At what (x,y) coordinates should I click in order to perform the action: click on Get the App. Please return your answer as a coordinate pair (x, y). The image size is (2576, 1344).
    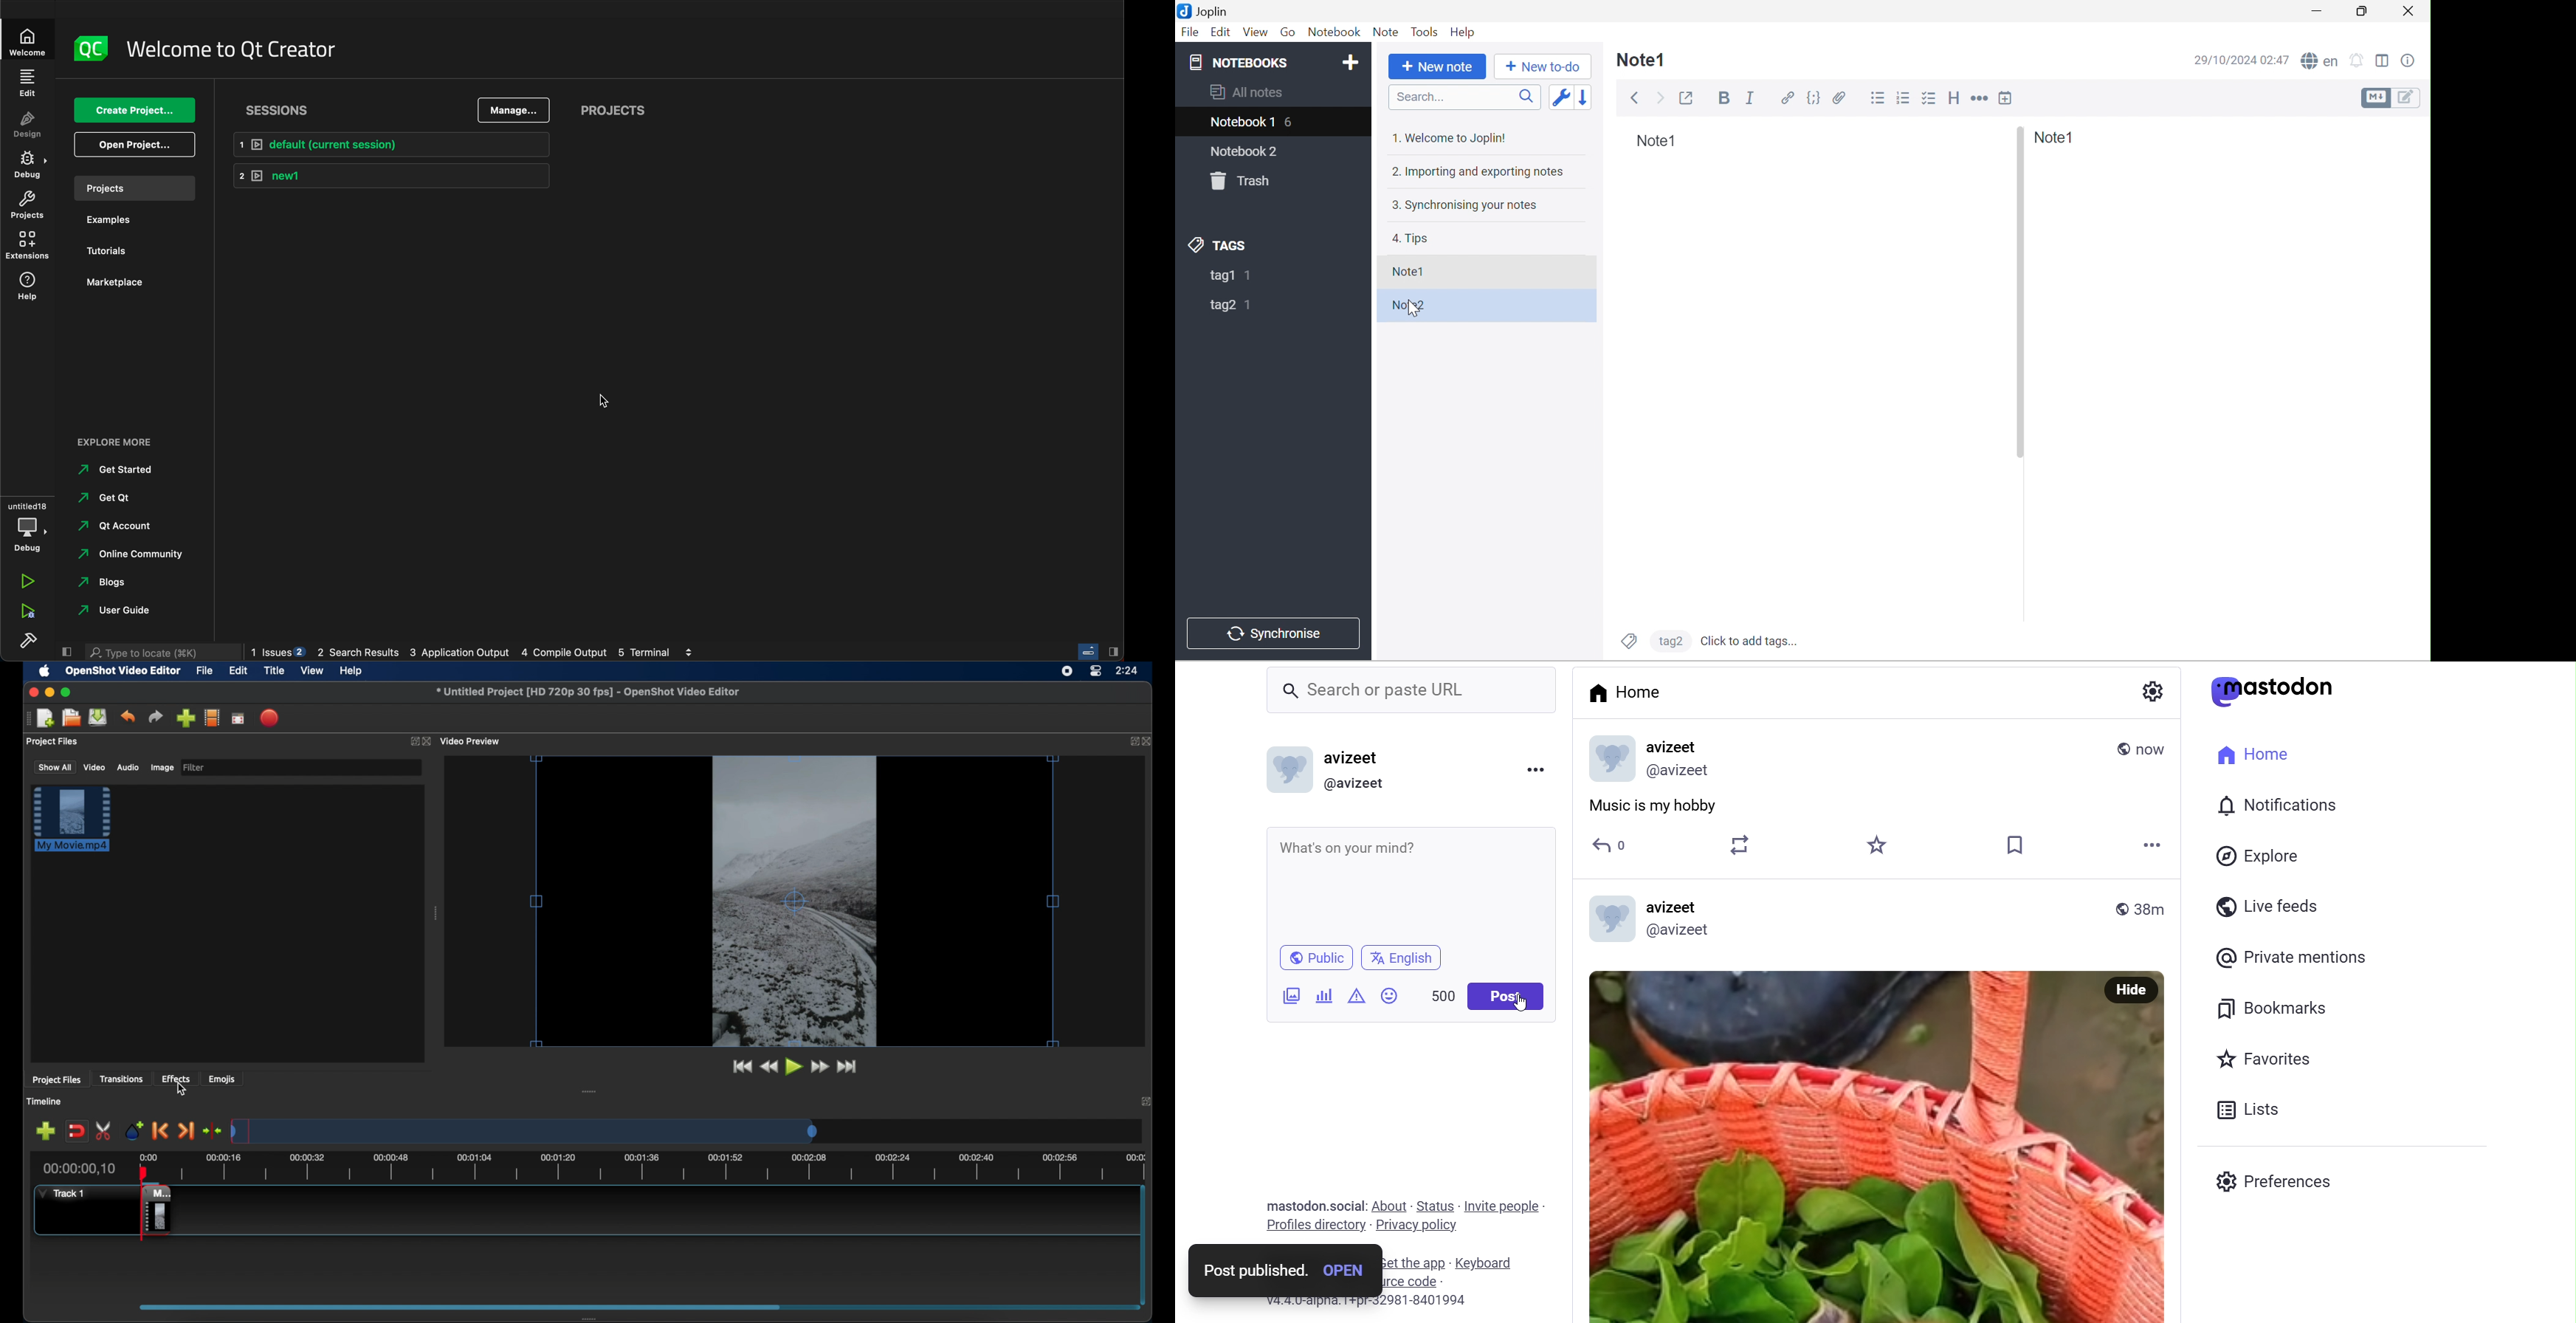
    Looking at the image, I should click on (1412, 1263).